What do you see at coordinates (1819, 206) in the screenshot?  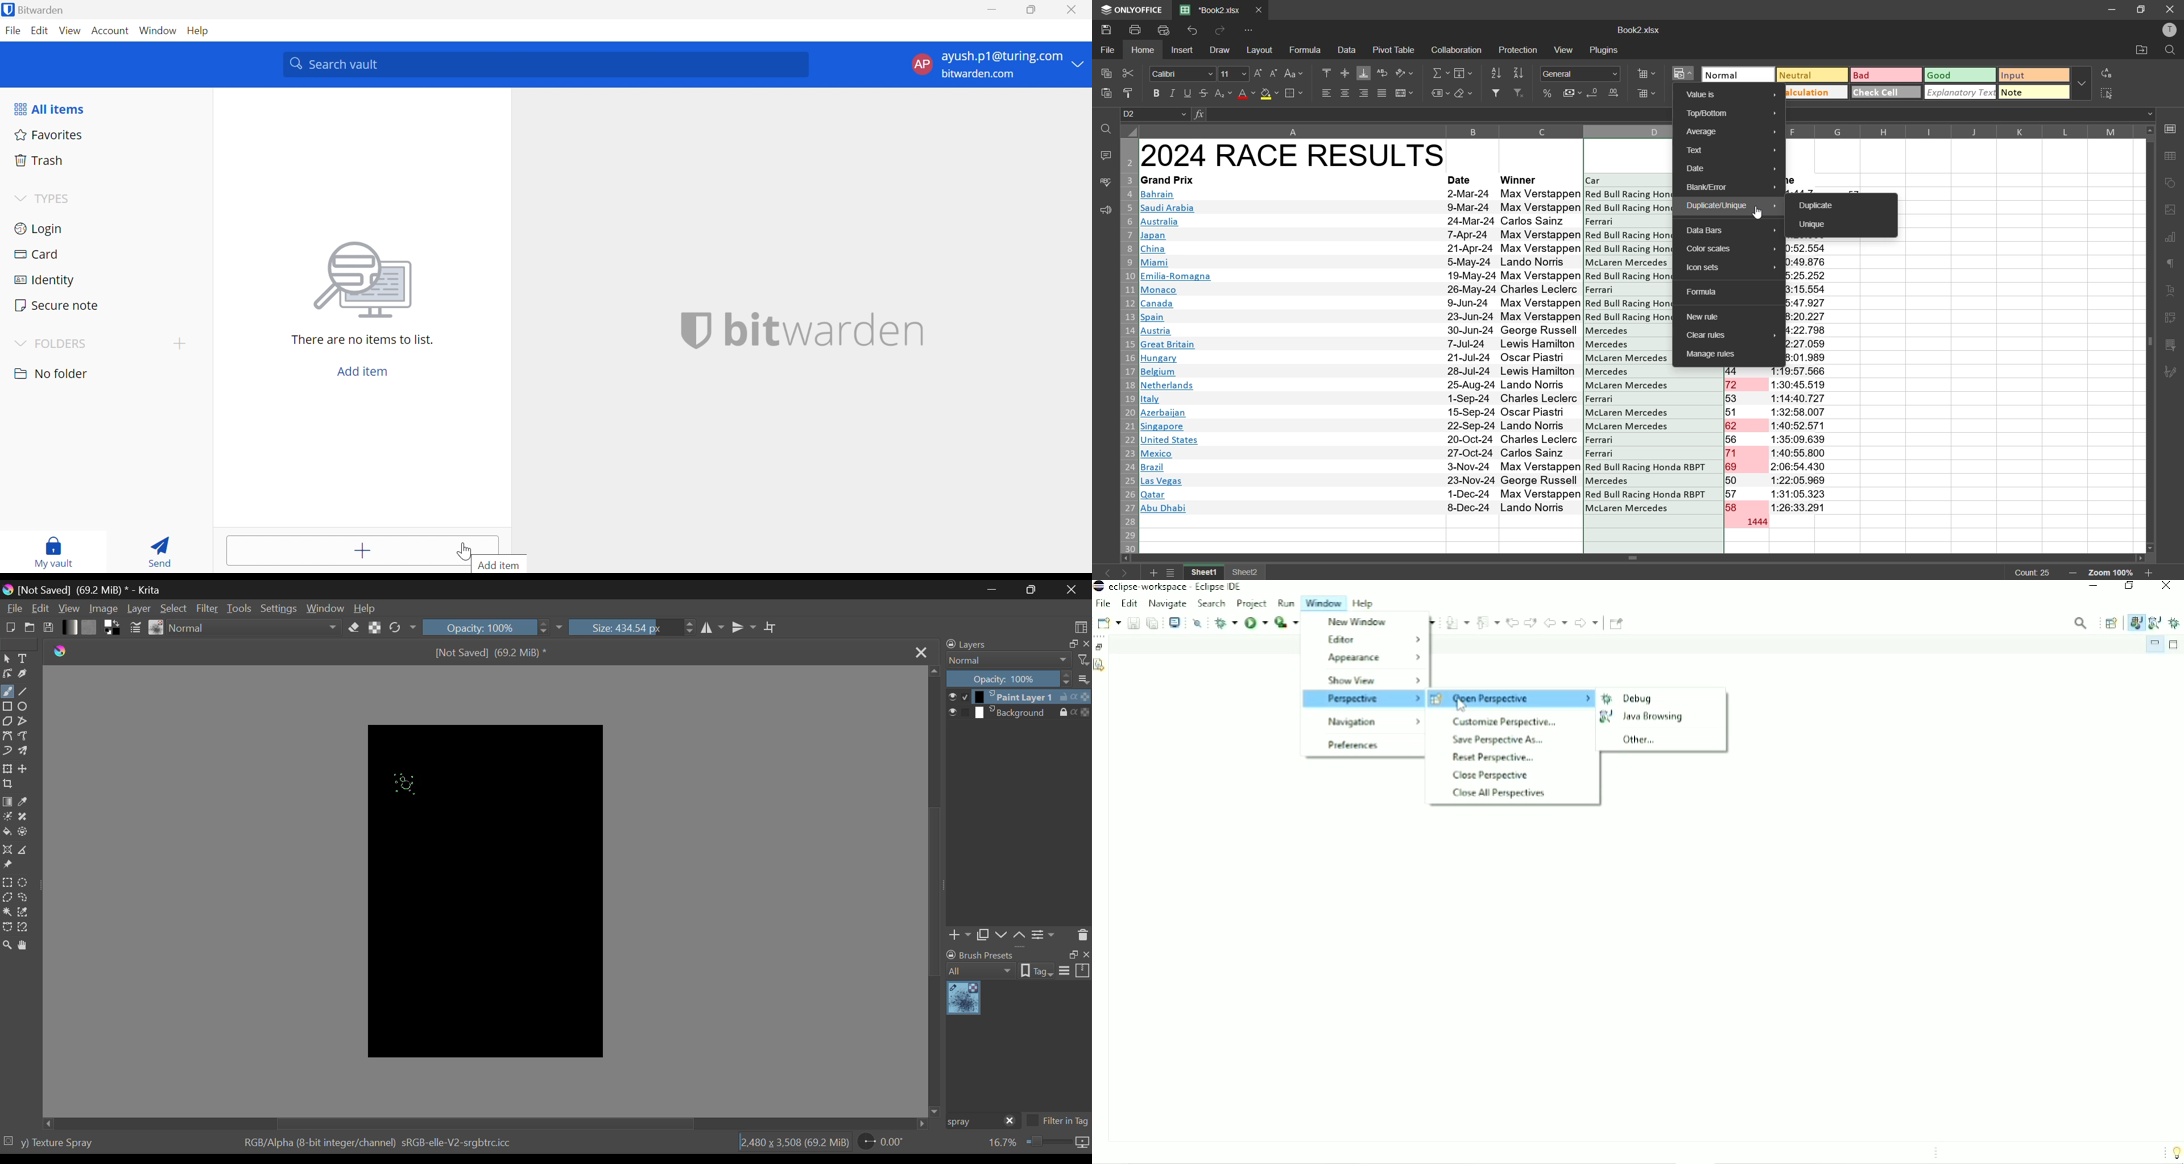 I see `duplicate` at bounding box center [1819, 206].